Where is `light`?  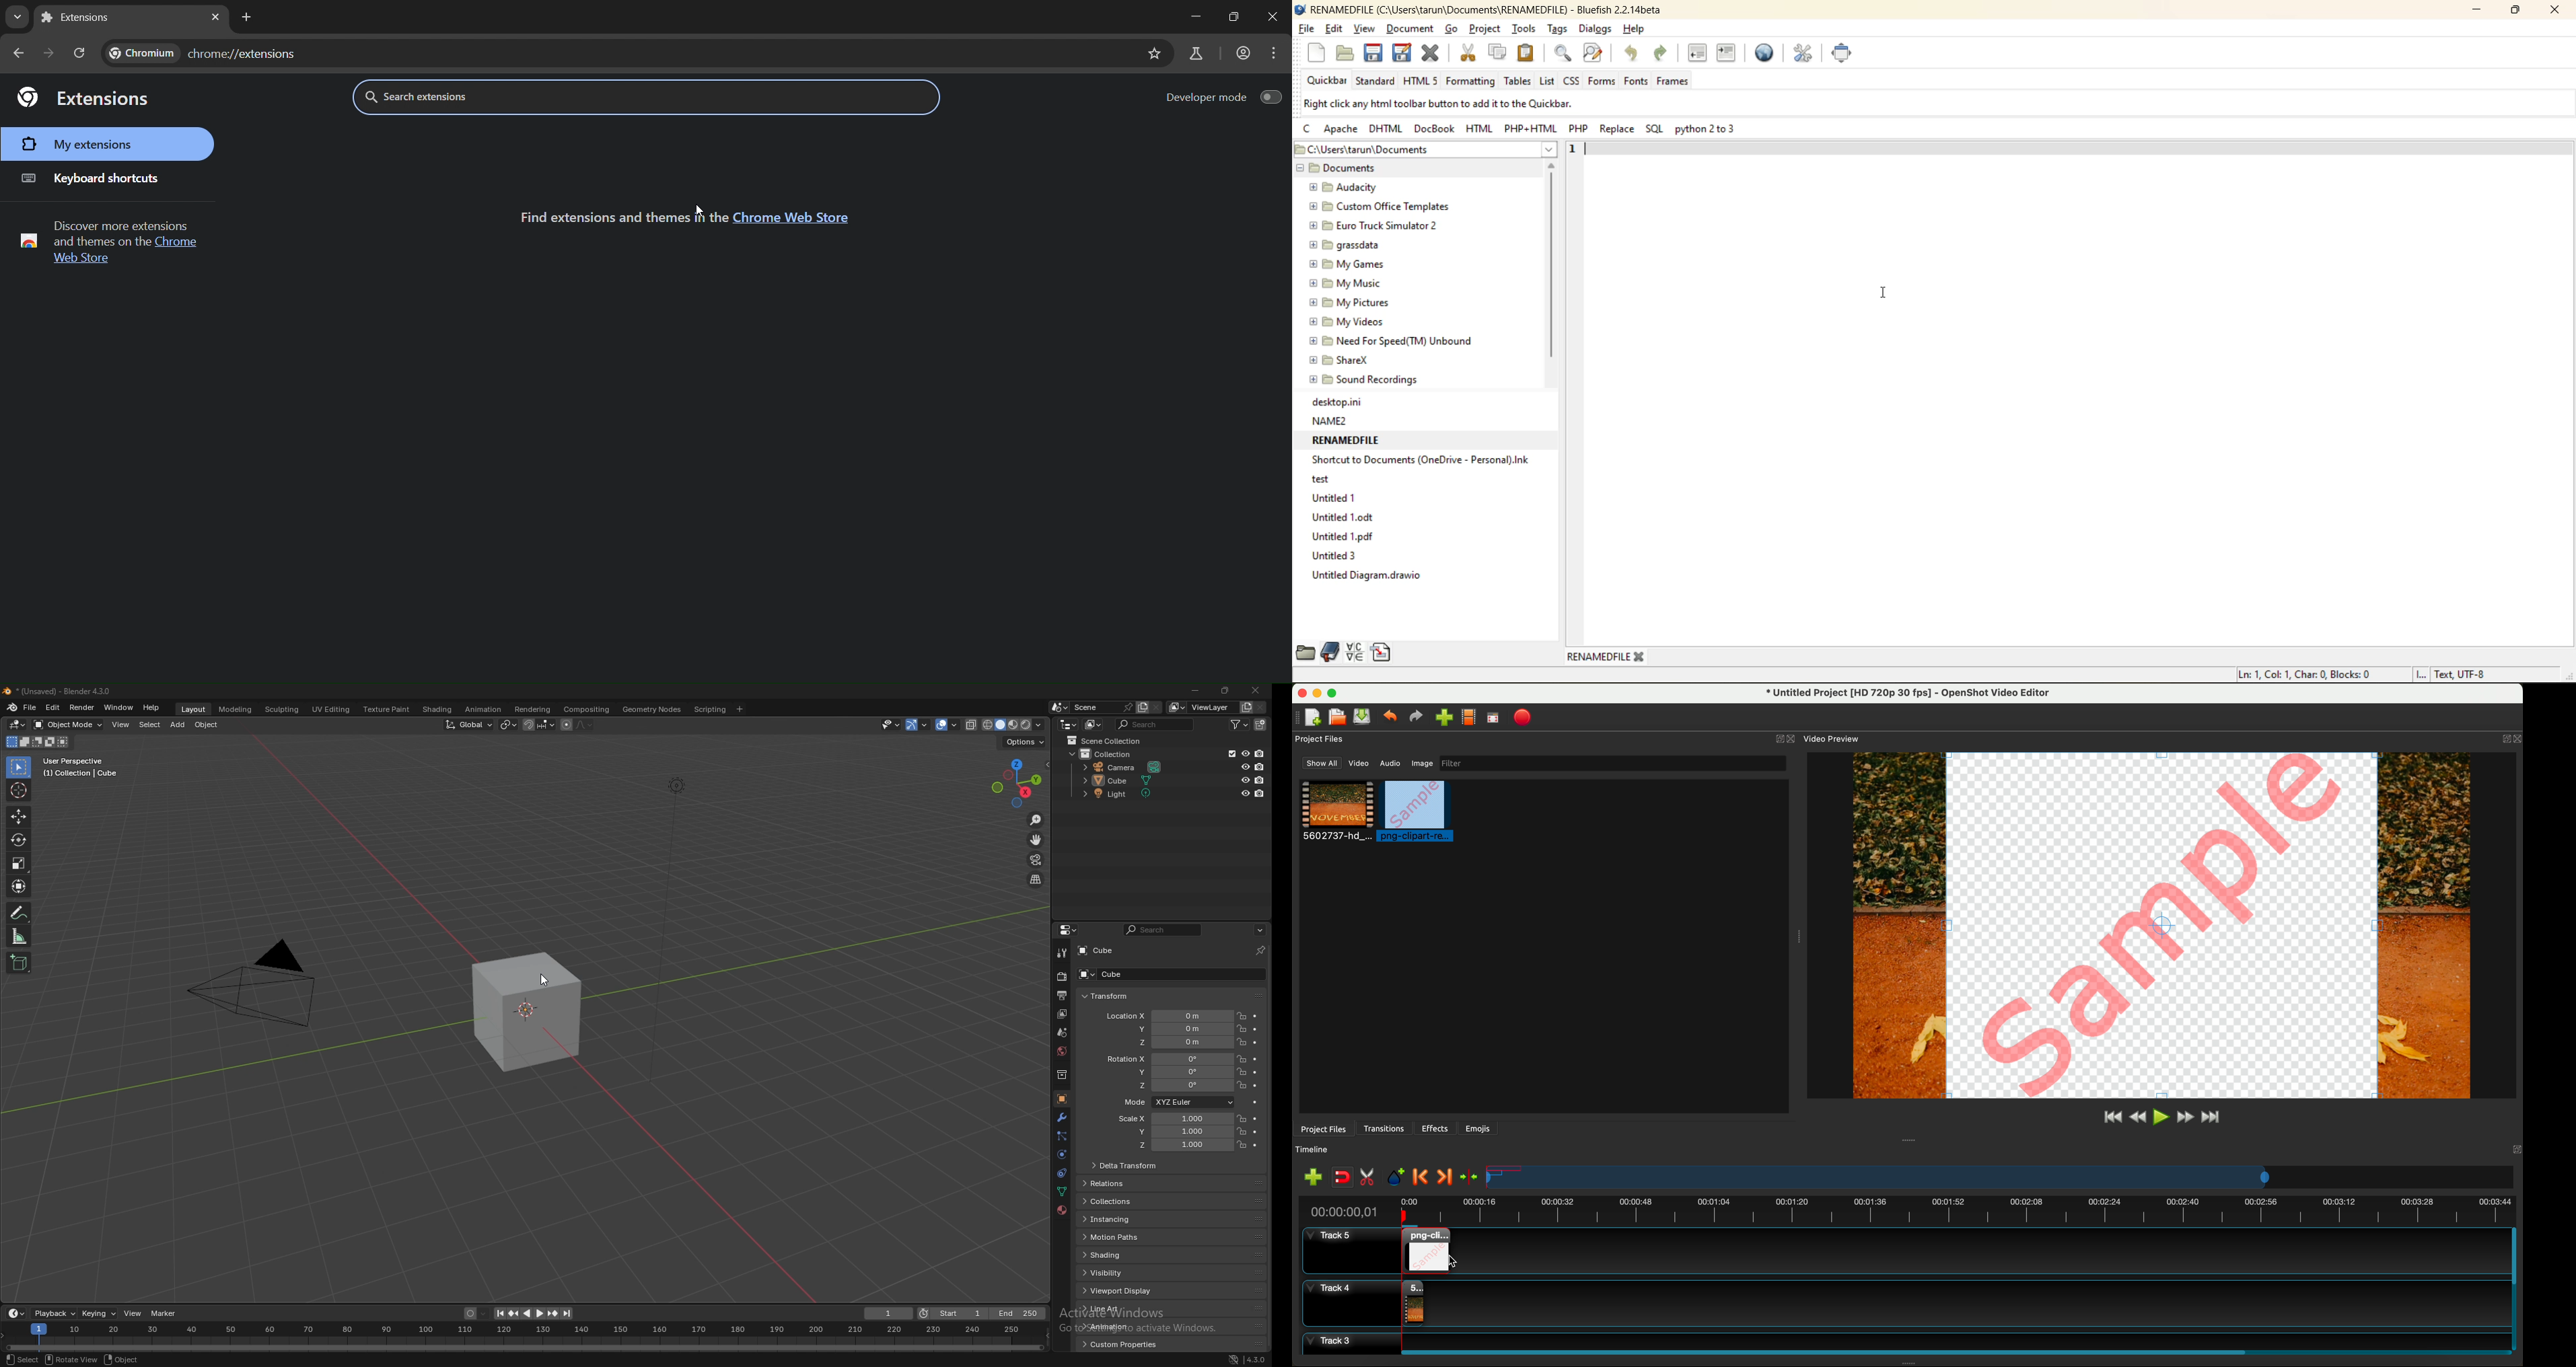 light is located at coordinates (1122, 793).